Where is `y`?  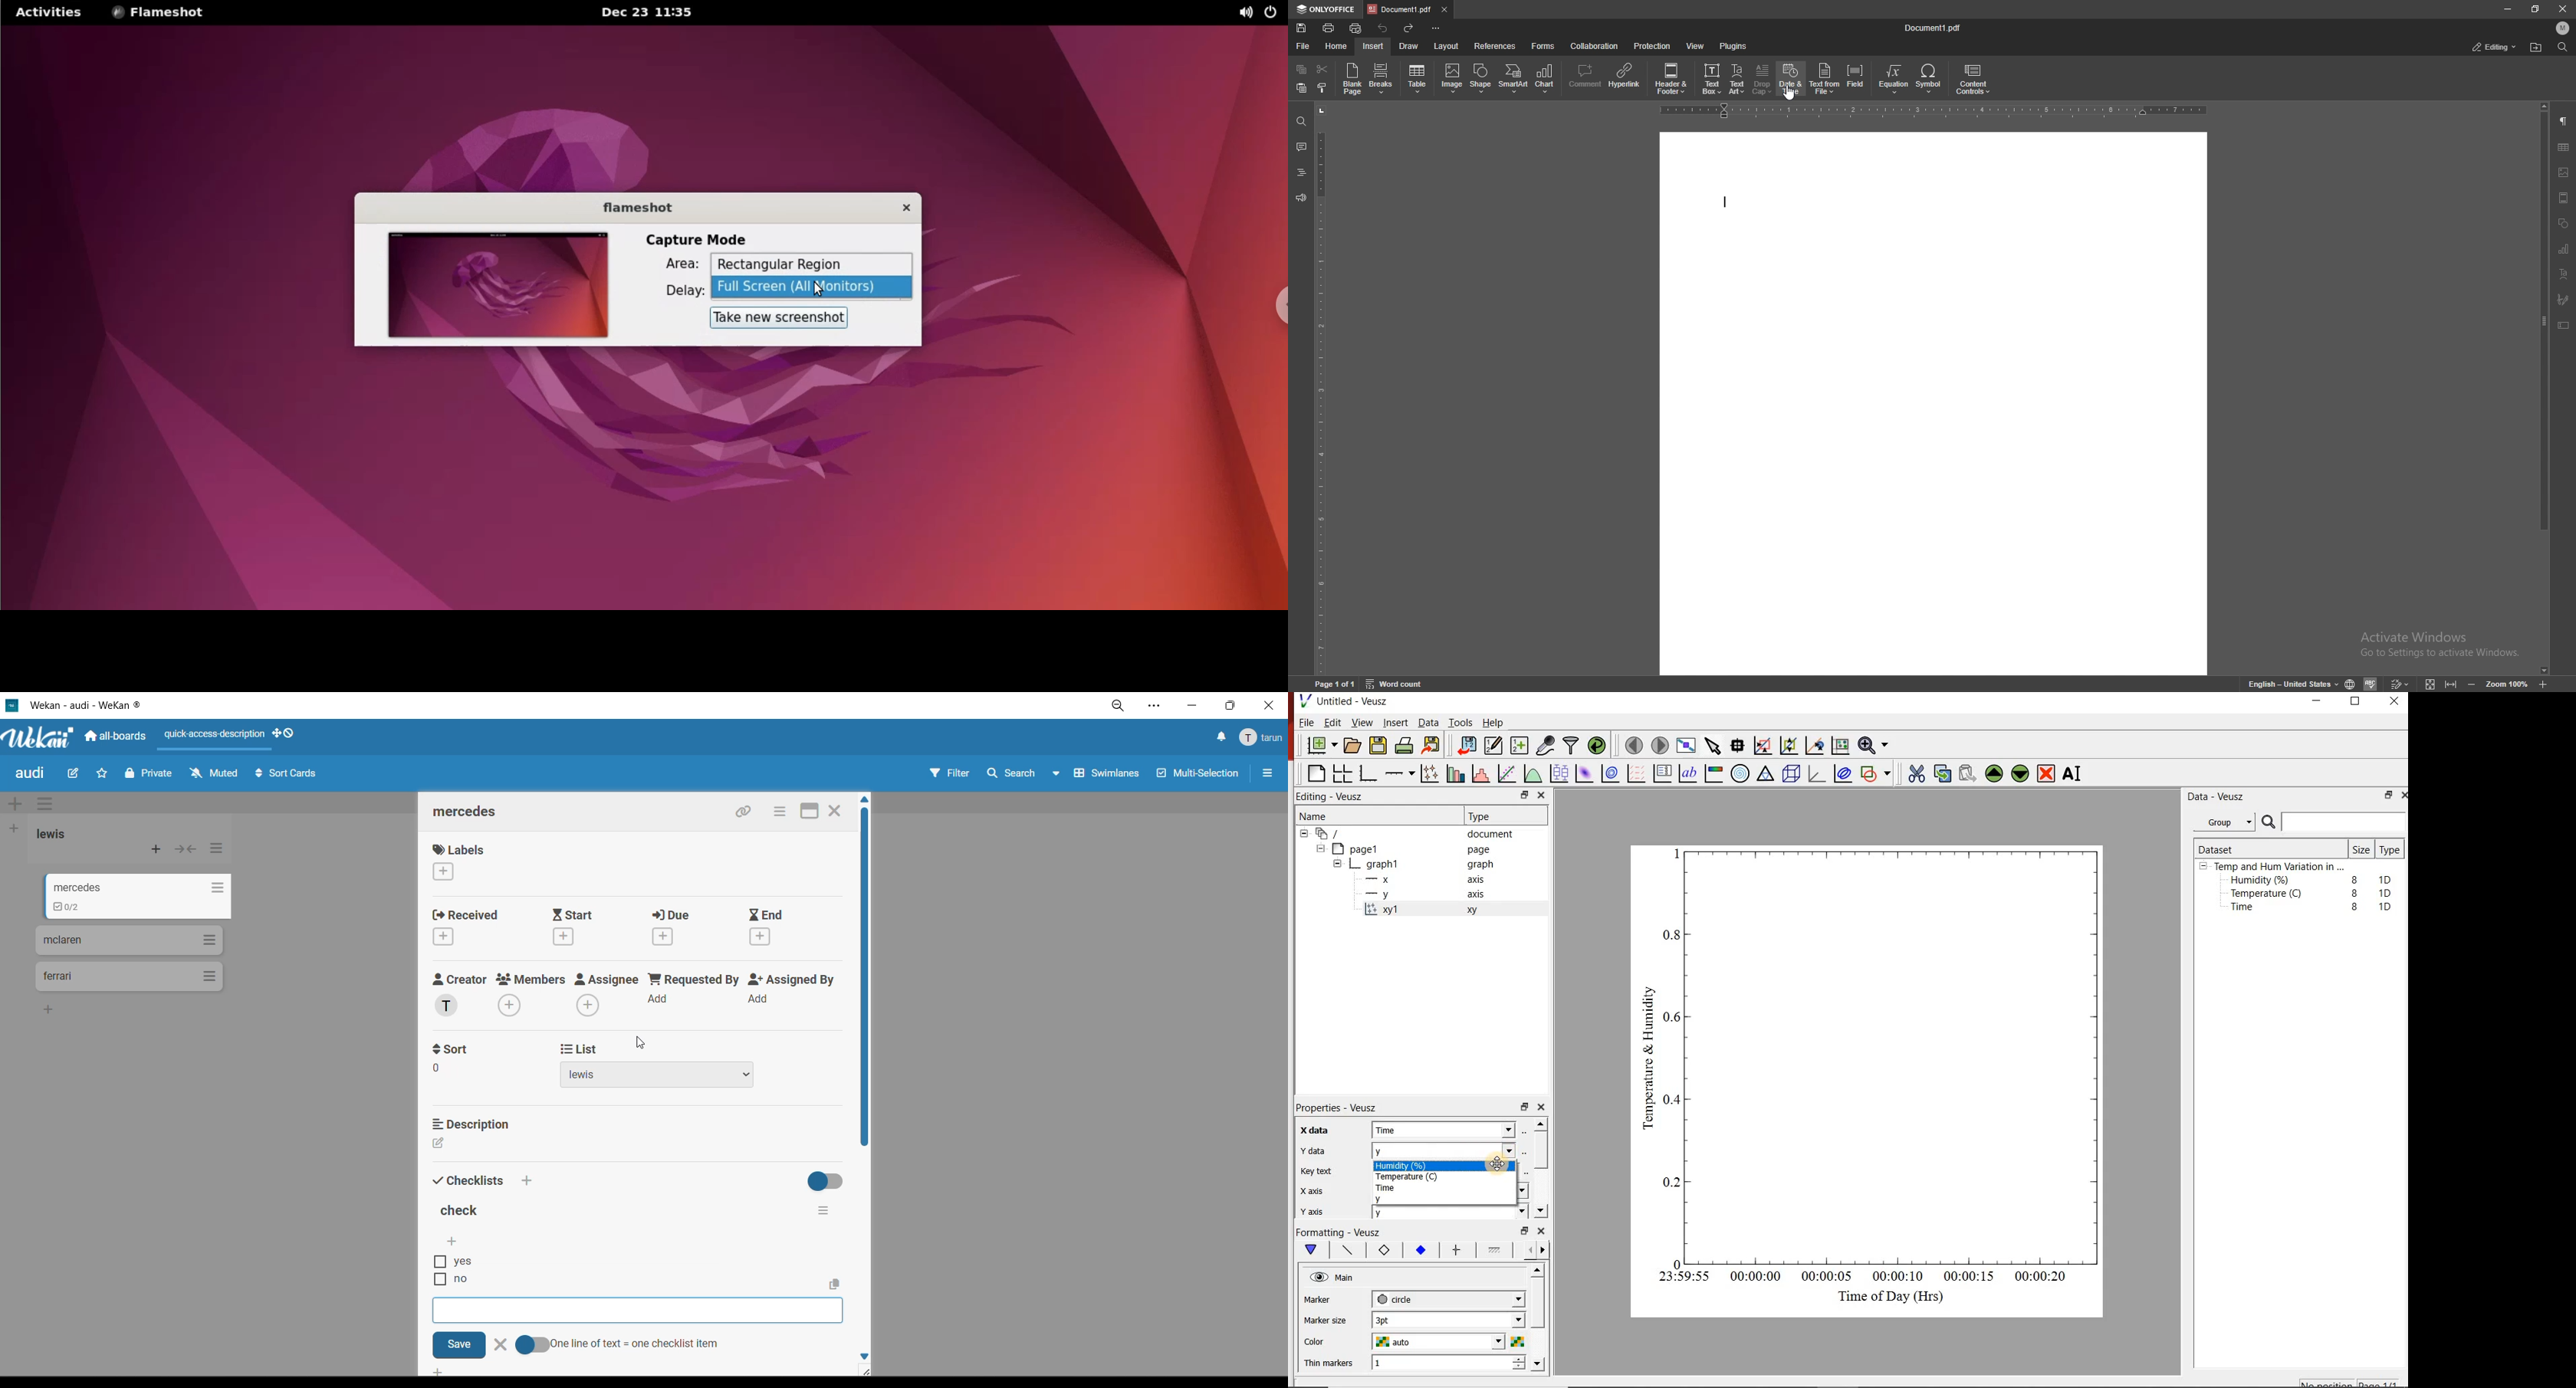 y is located at coordinates (1395, 1150).